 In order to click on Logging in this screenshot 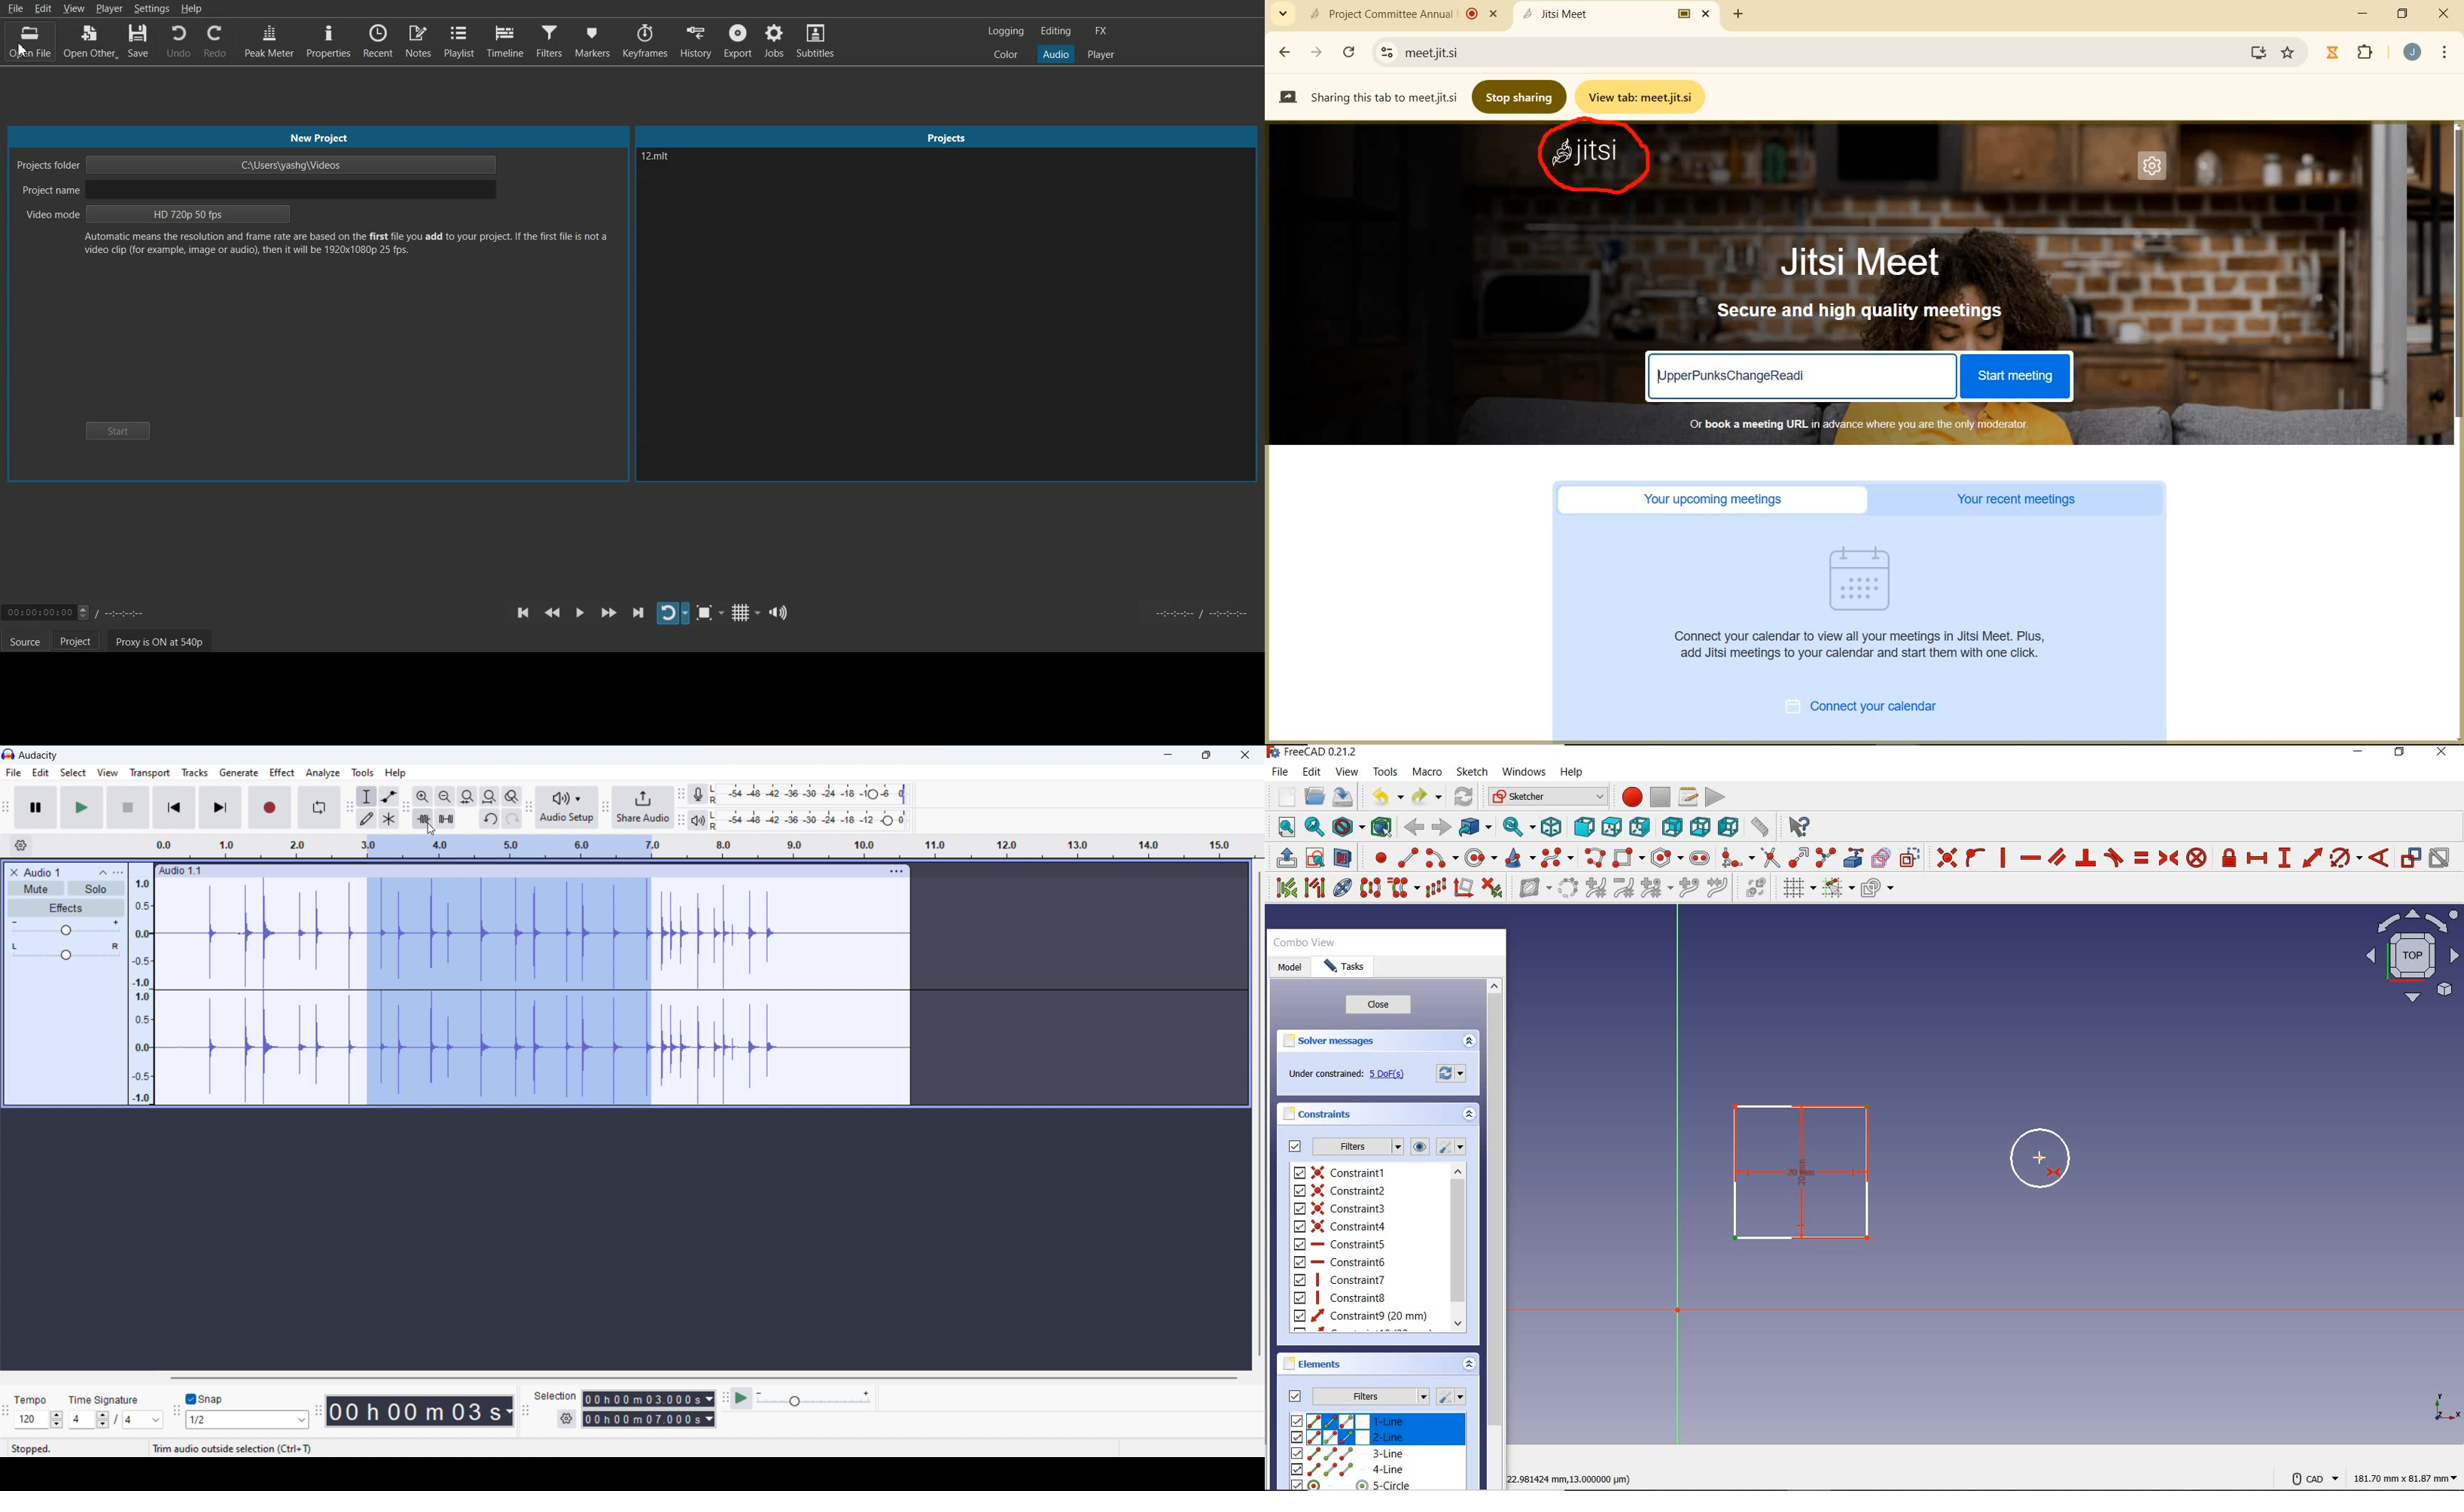, I will do `click(1007, 31)`.